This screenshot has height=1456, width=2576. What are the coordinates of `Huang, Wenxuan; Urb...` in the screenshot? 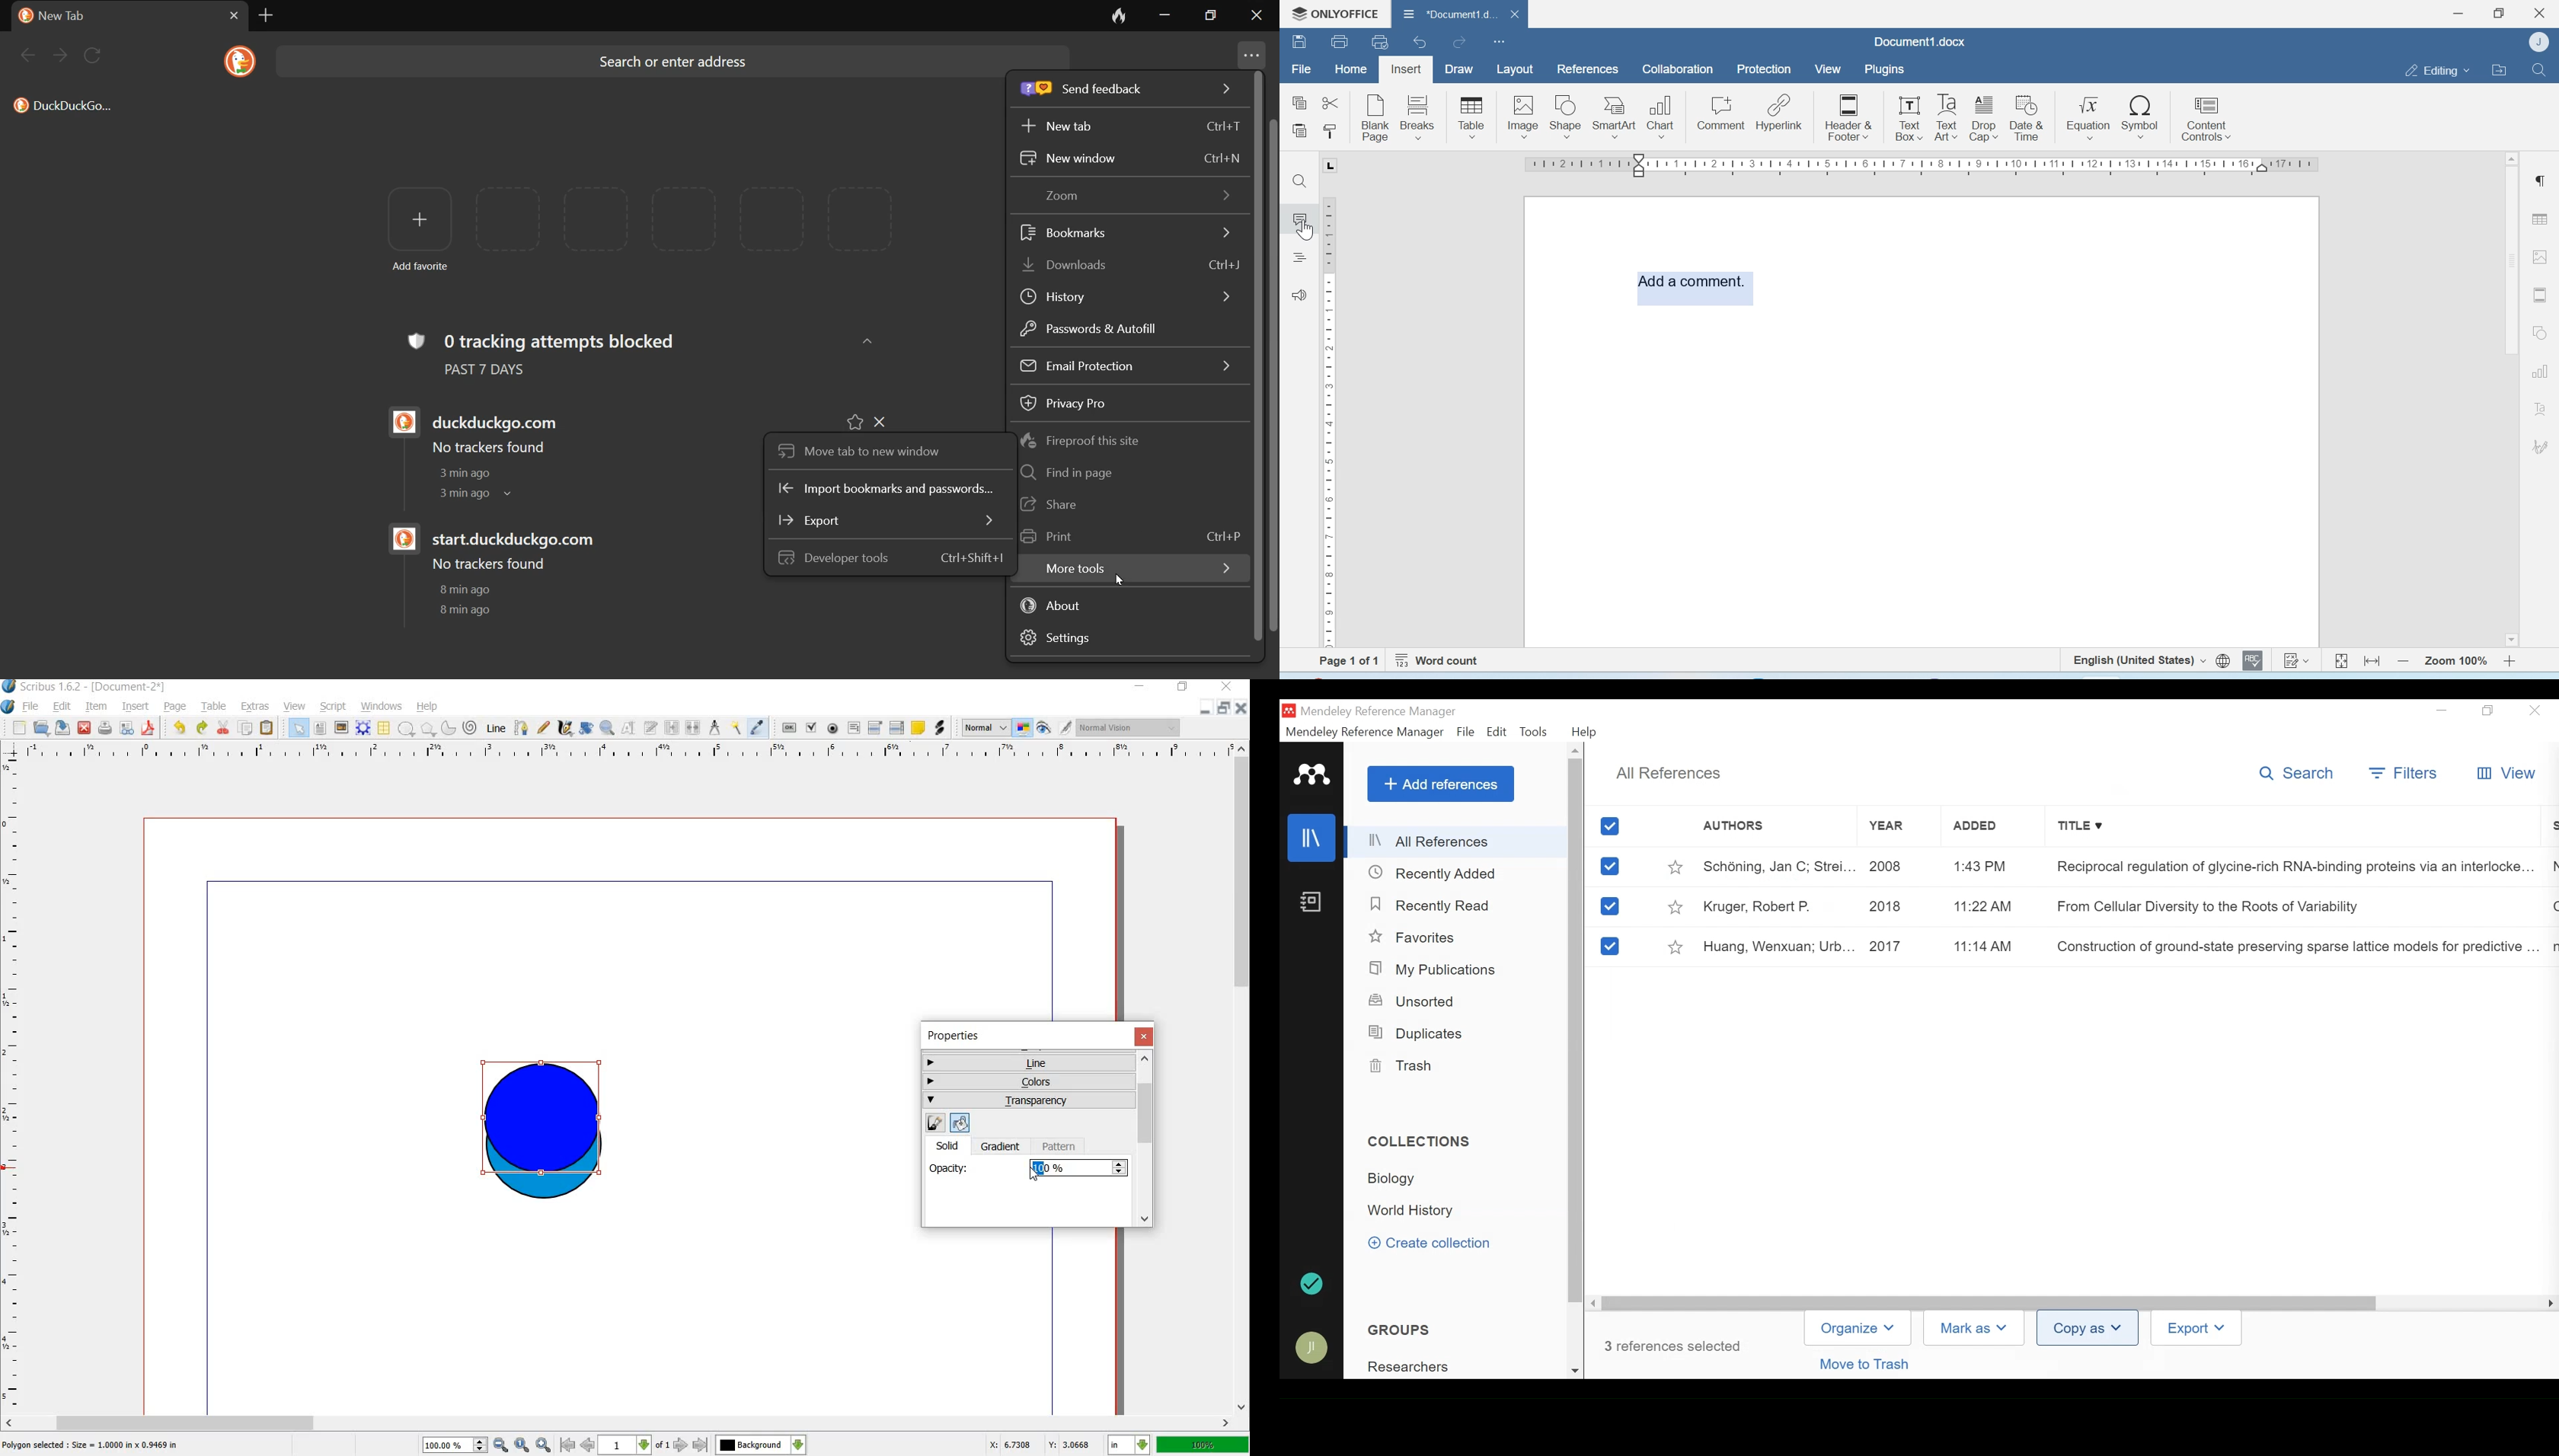 It's located at (1778, 946).